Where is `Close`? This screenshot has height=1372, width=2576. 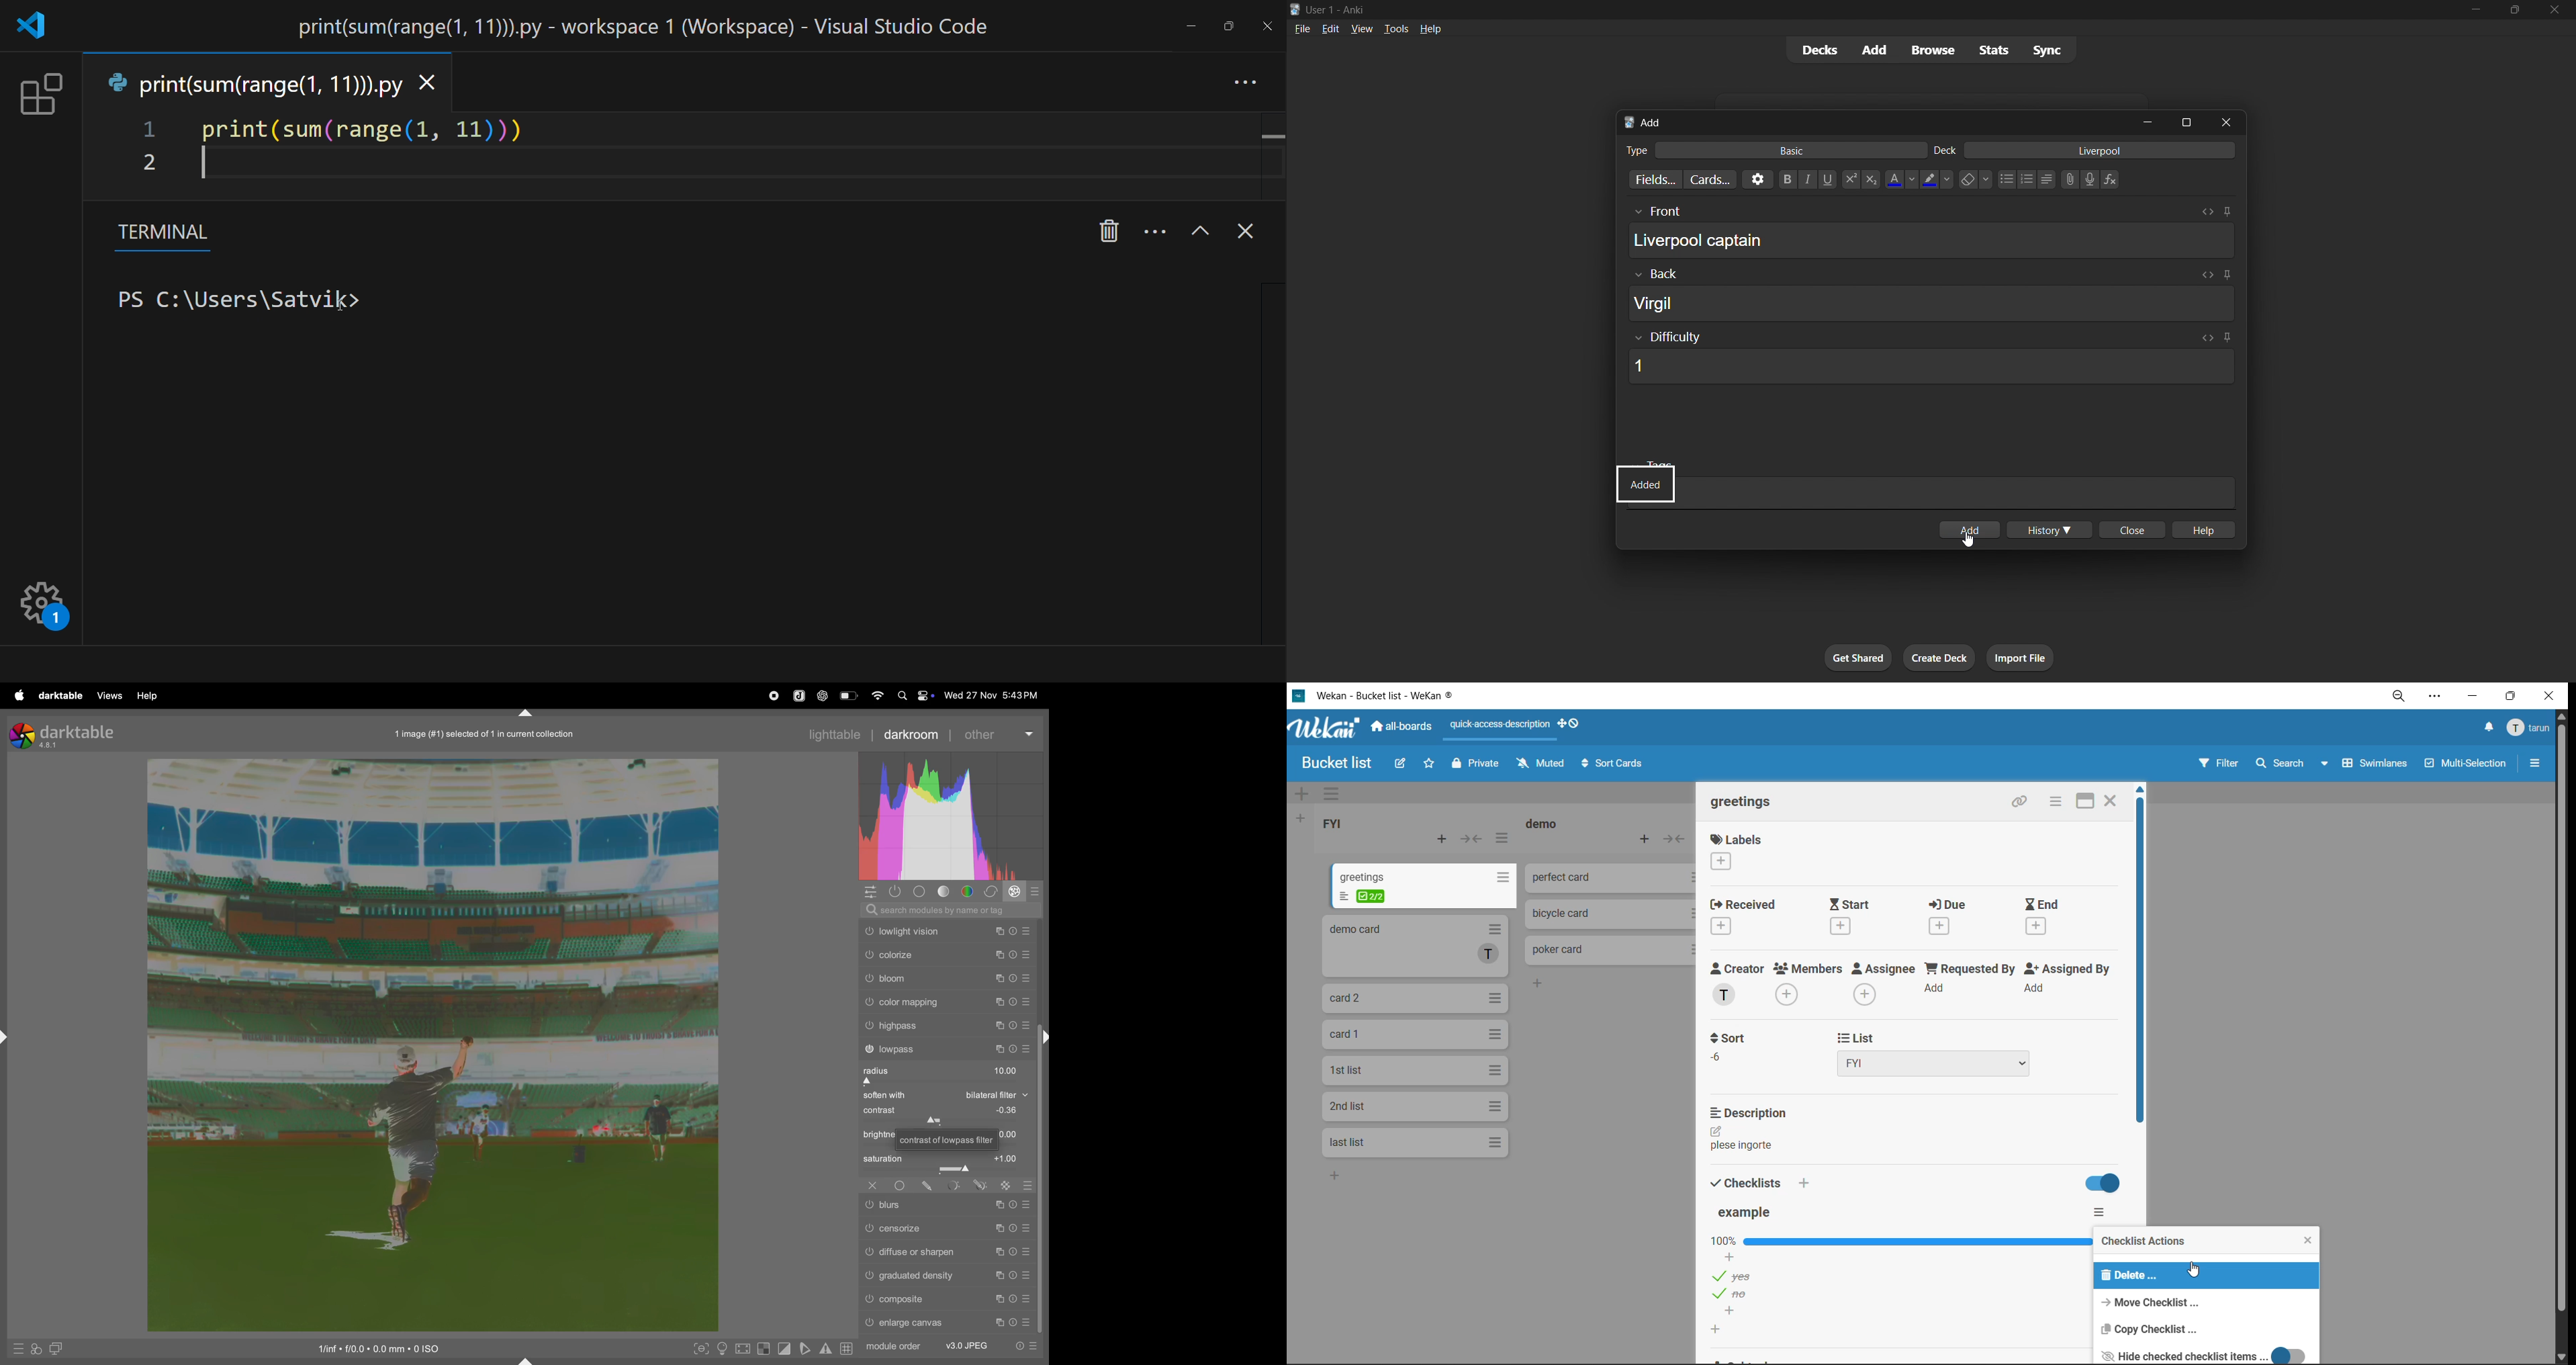 Close is located at coordinates (2114, 801).